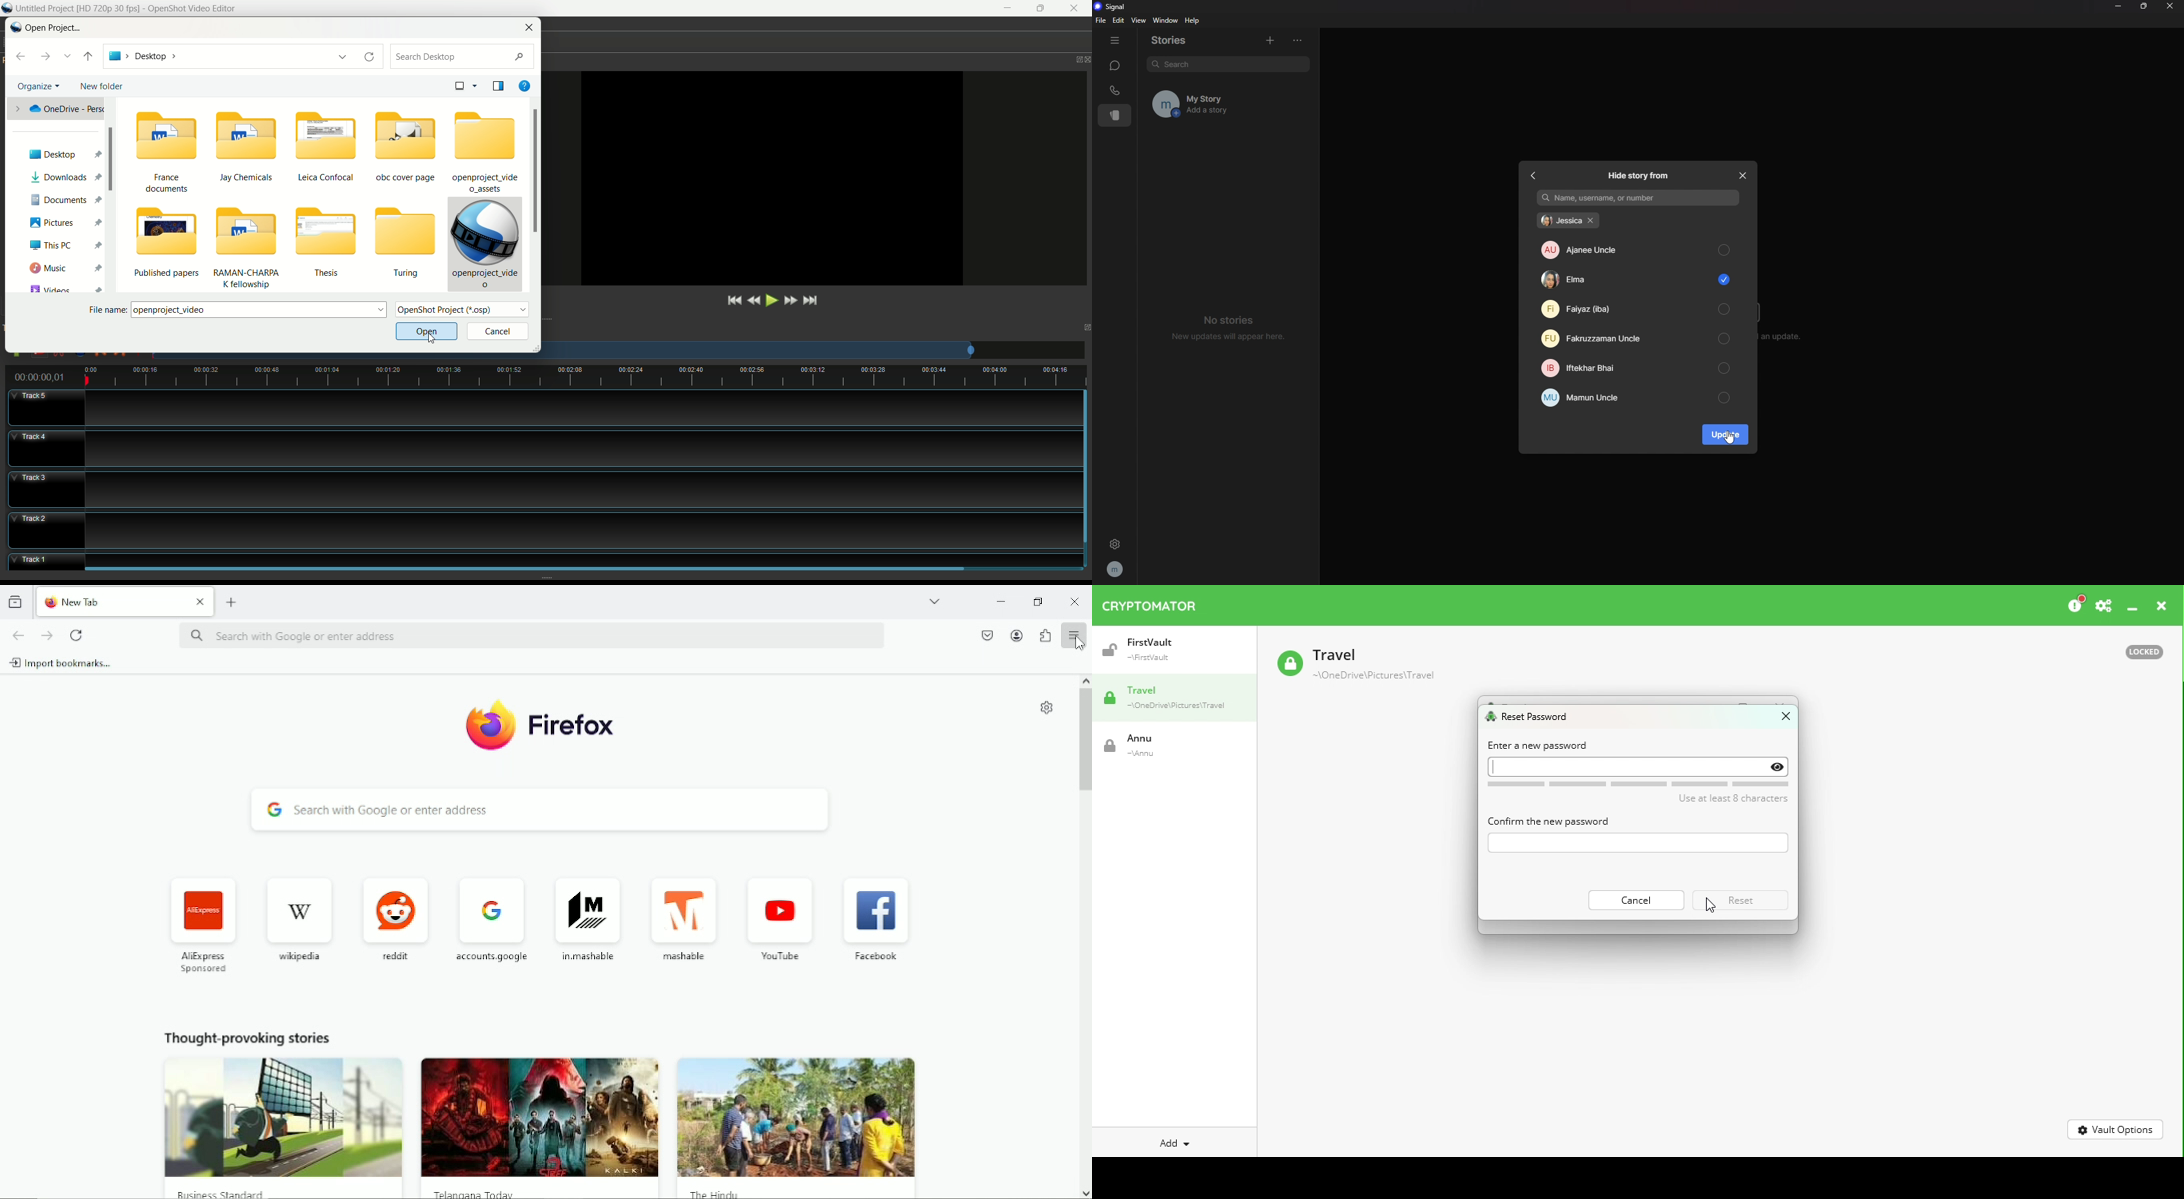  What do you see at coordinates (1077, 643) in the screenshot?
I see `cursor` at bounding box center [1077, 643].